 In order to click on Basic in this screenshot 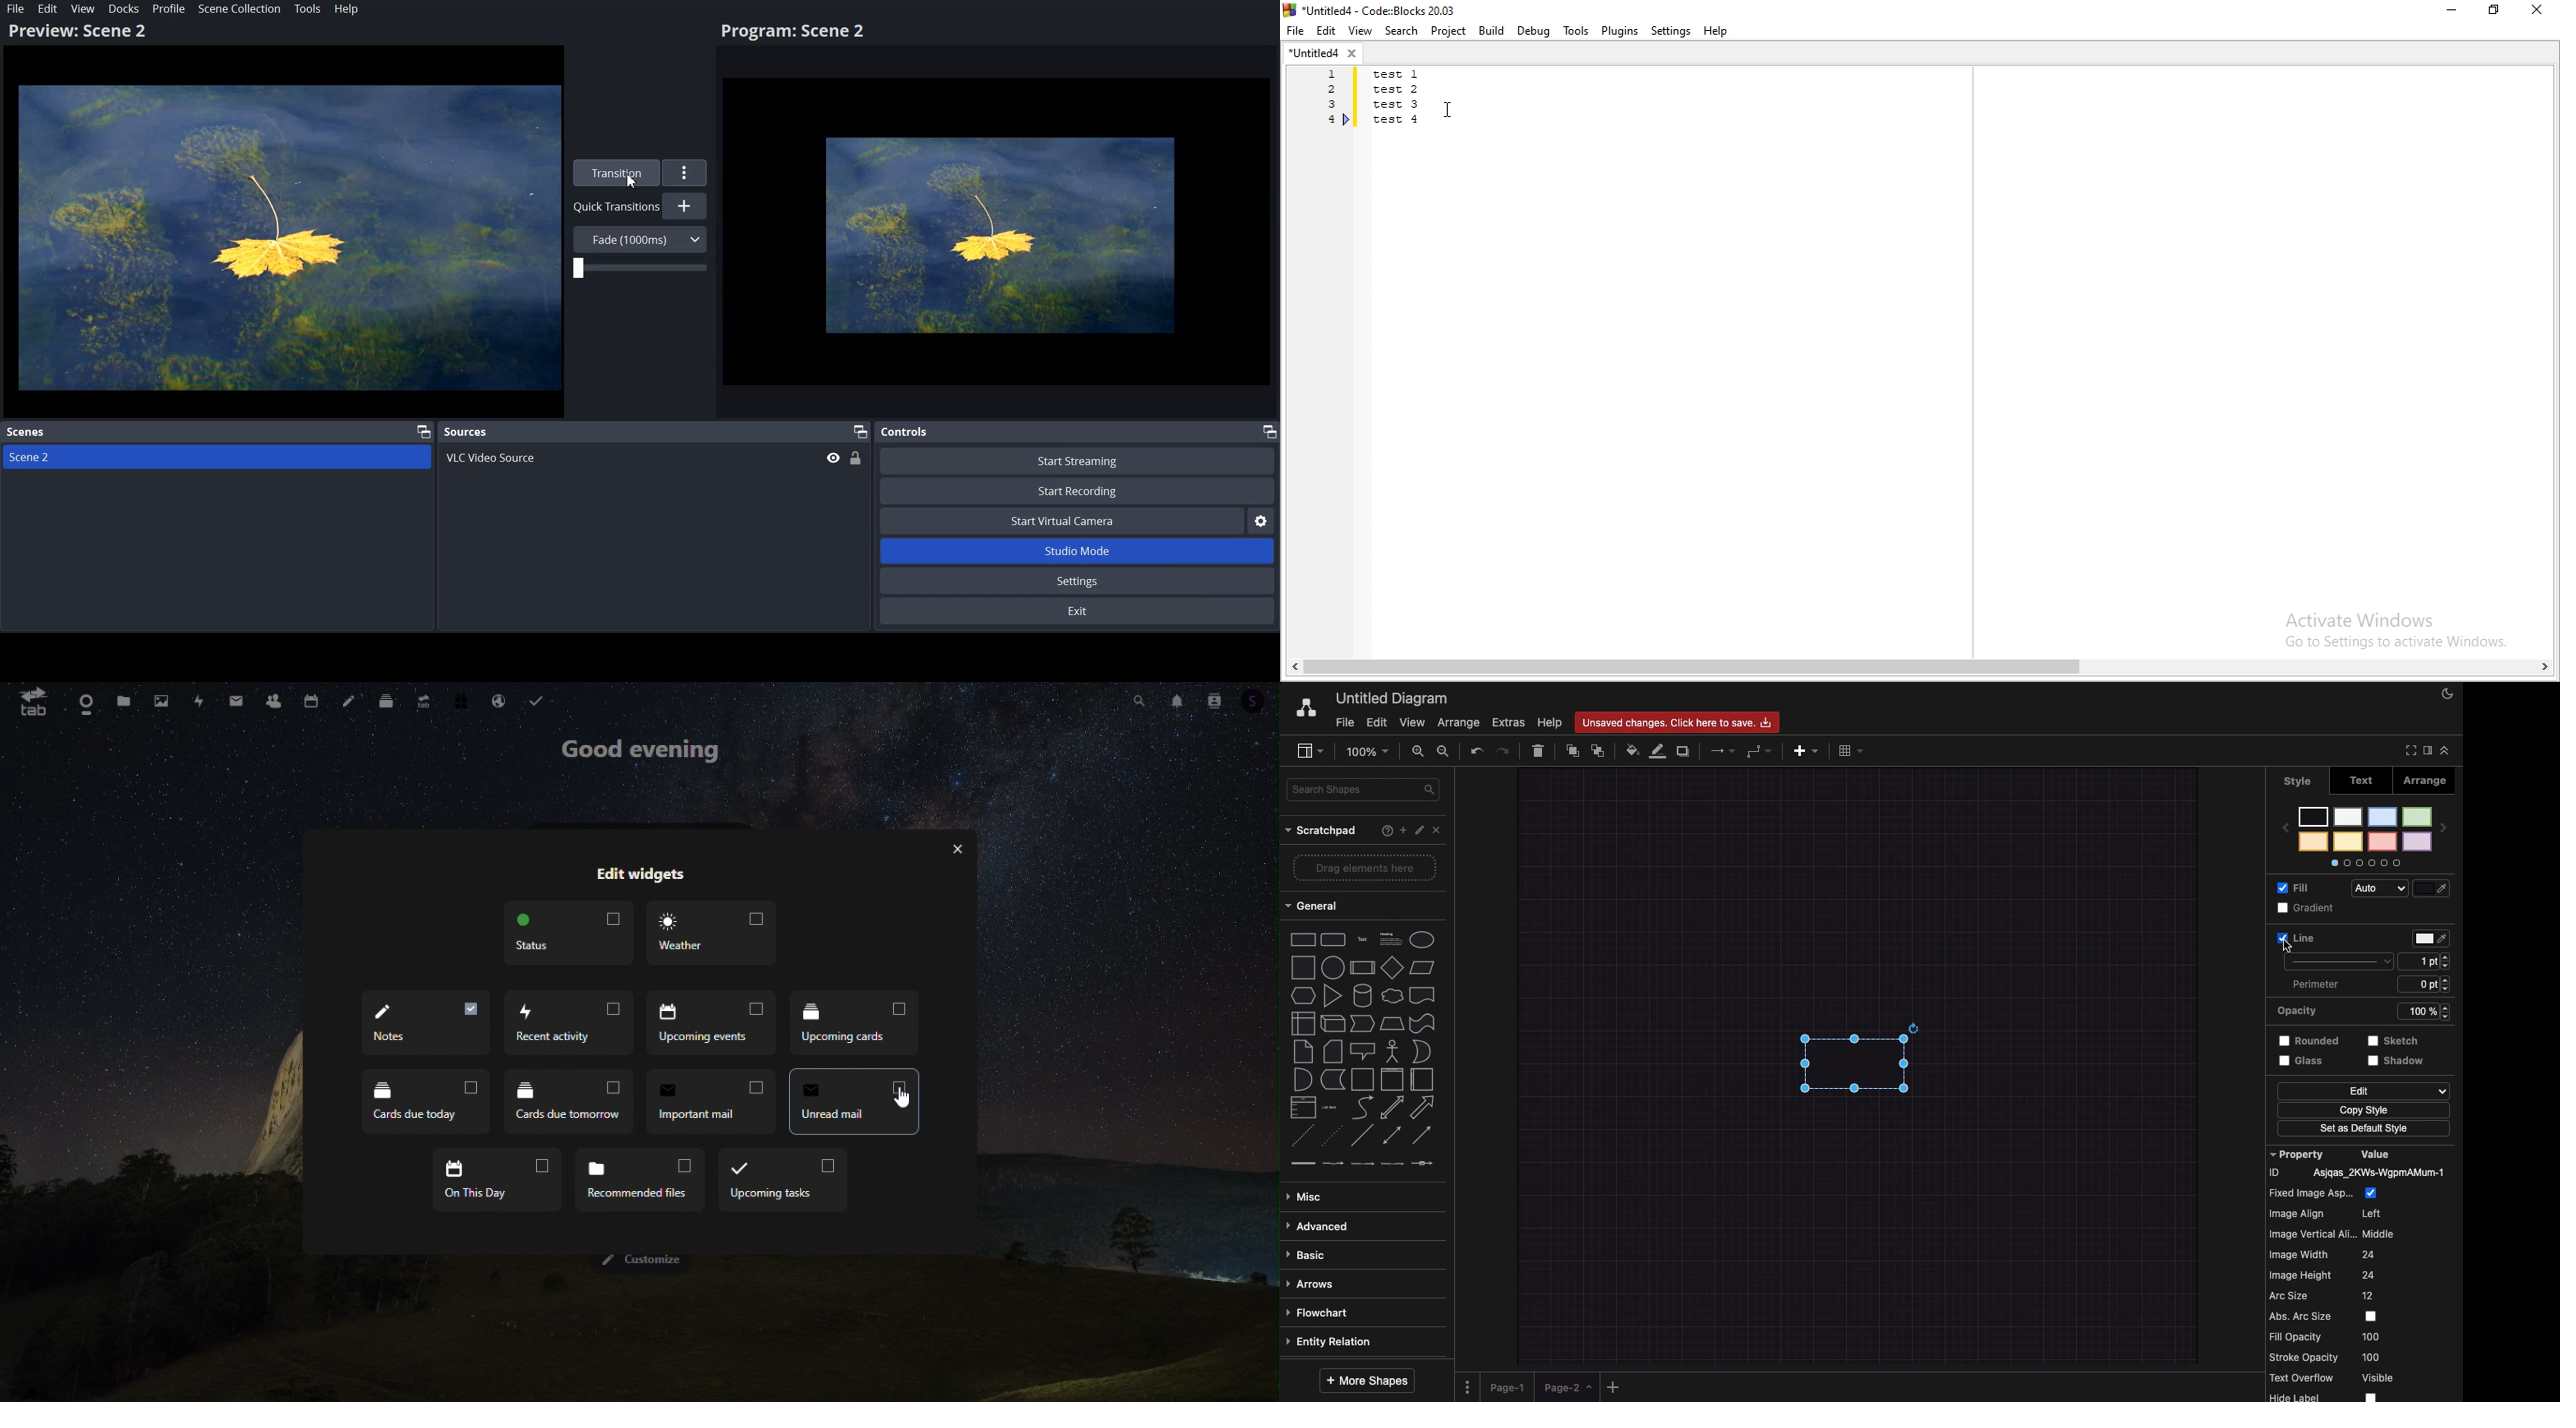, I will do `click(1310, 1251)`.